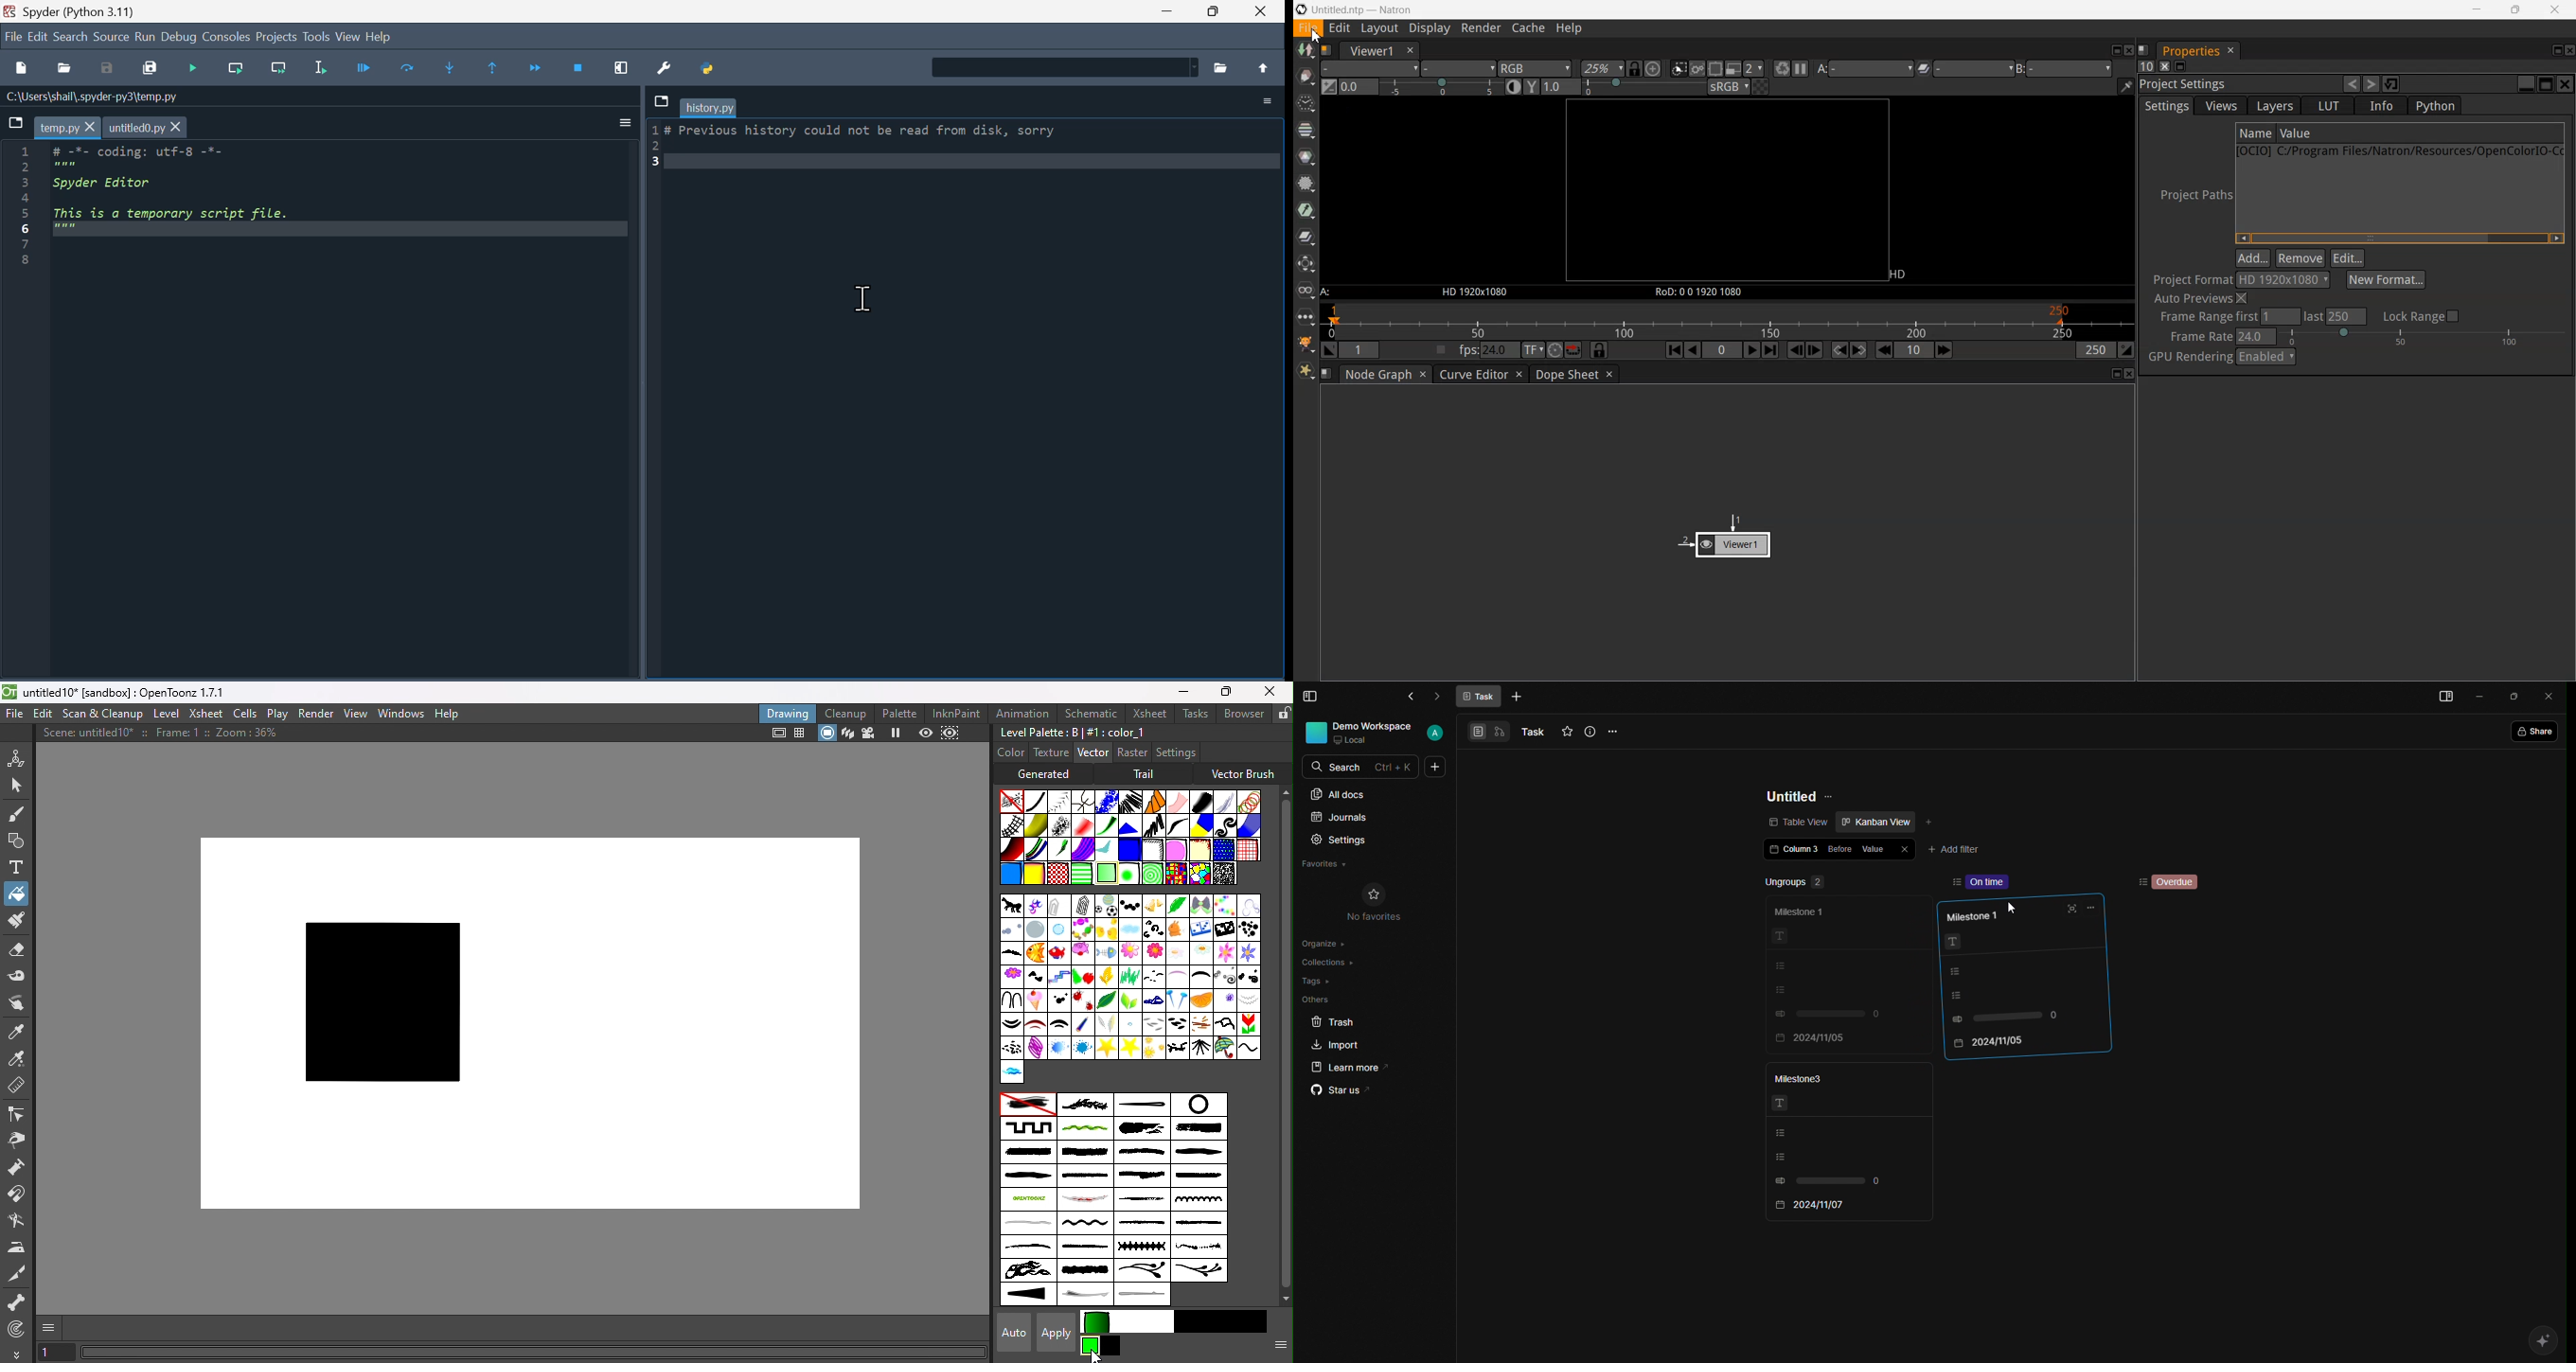 Image resolution: width=2576 pixels, height=1372 pixels. What do you see at coordinates (454, 68) in the screenshot?
I see `Step into function` at bounding box center [454, 68].